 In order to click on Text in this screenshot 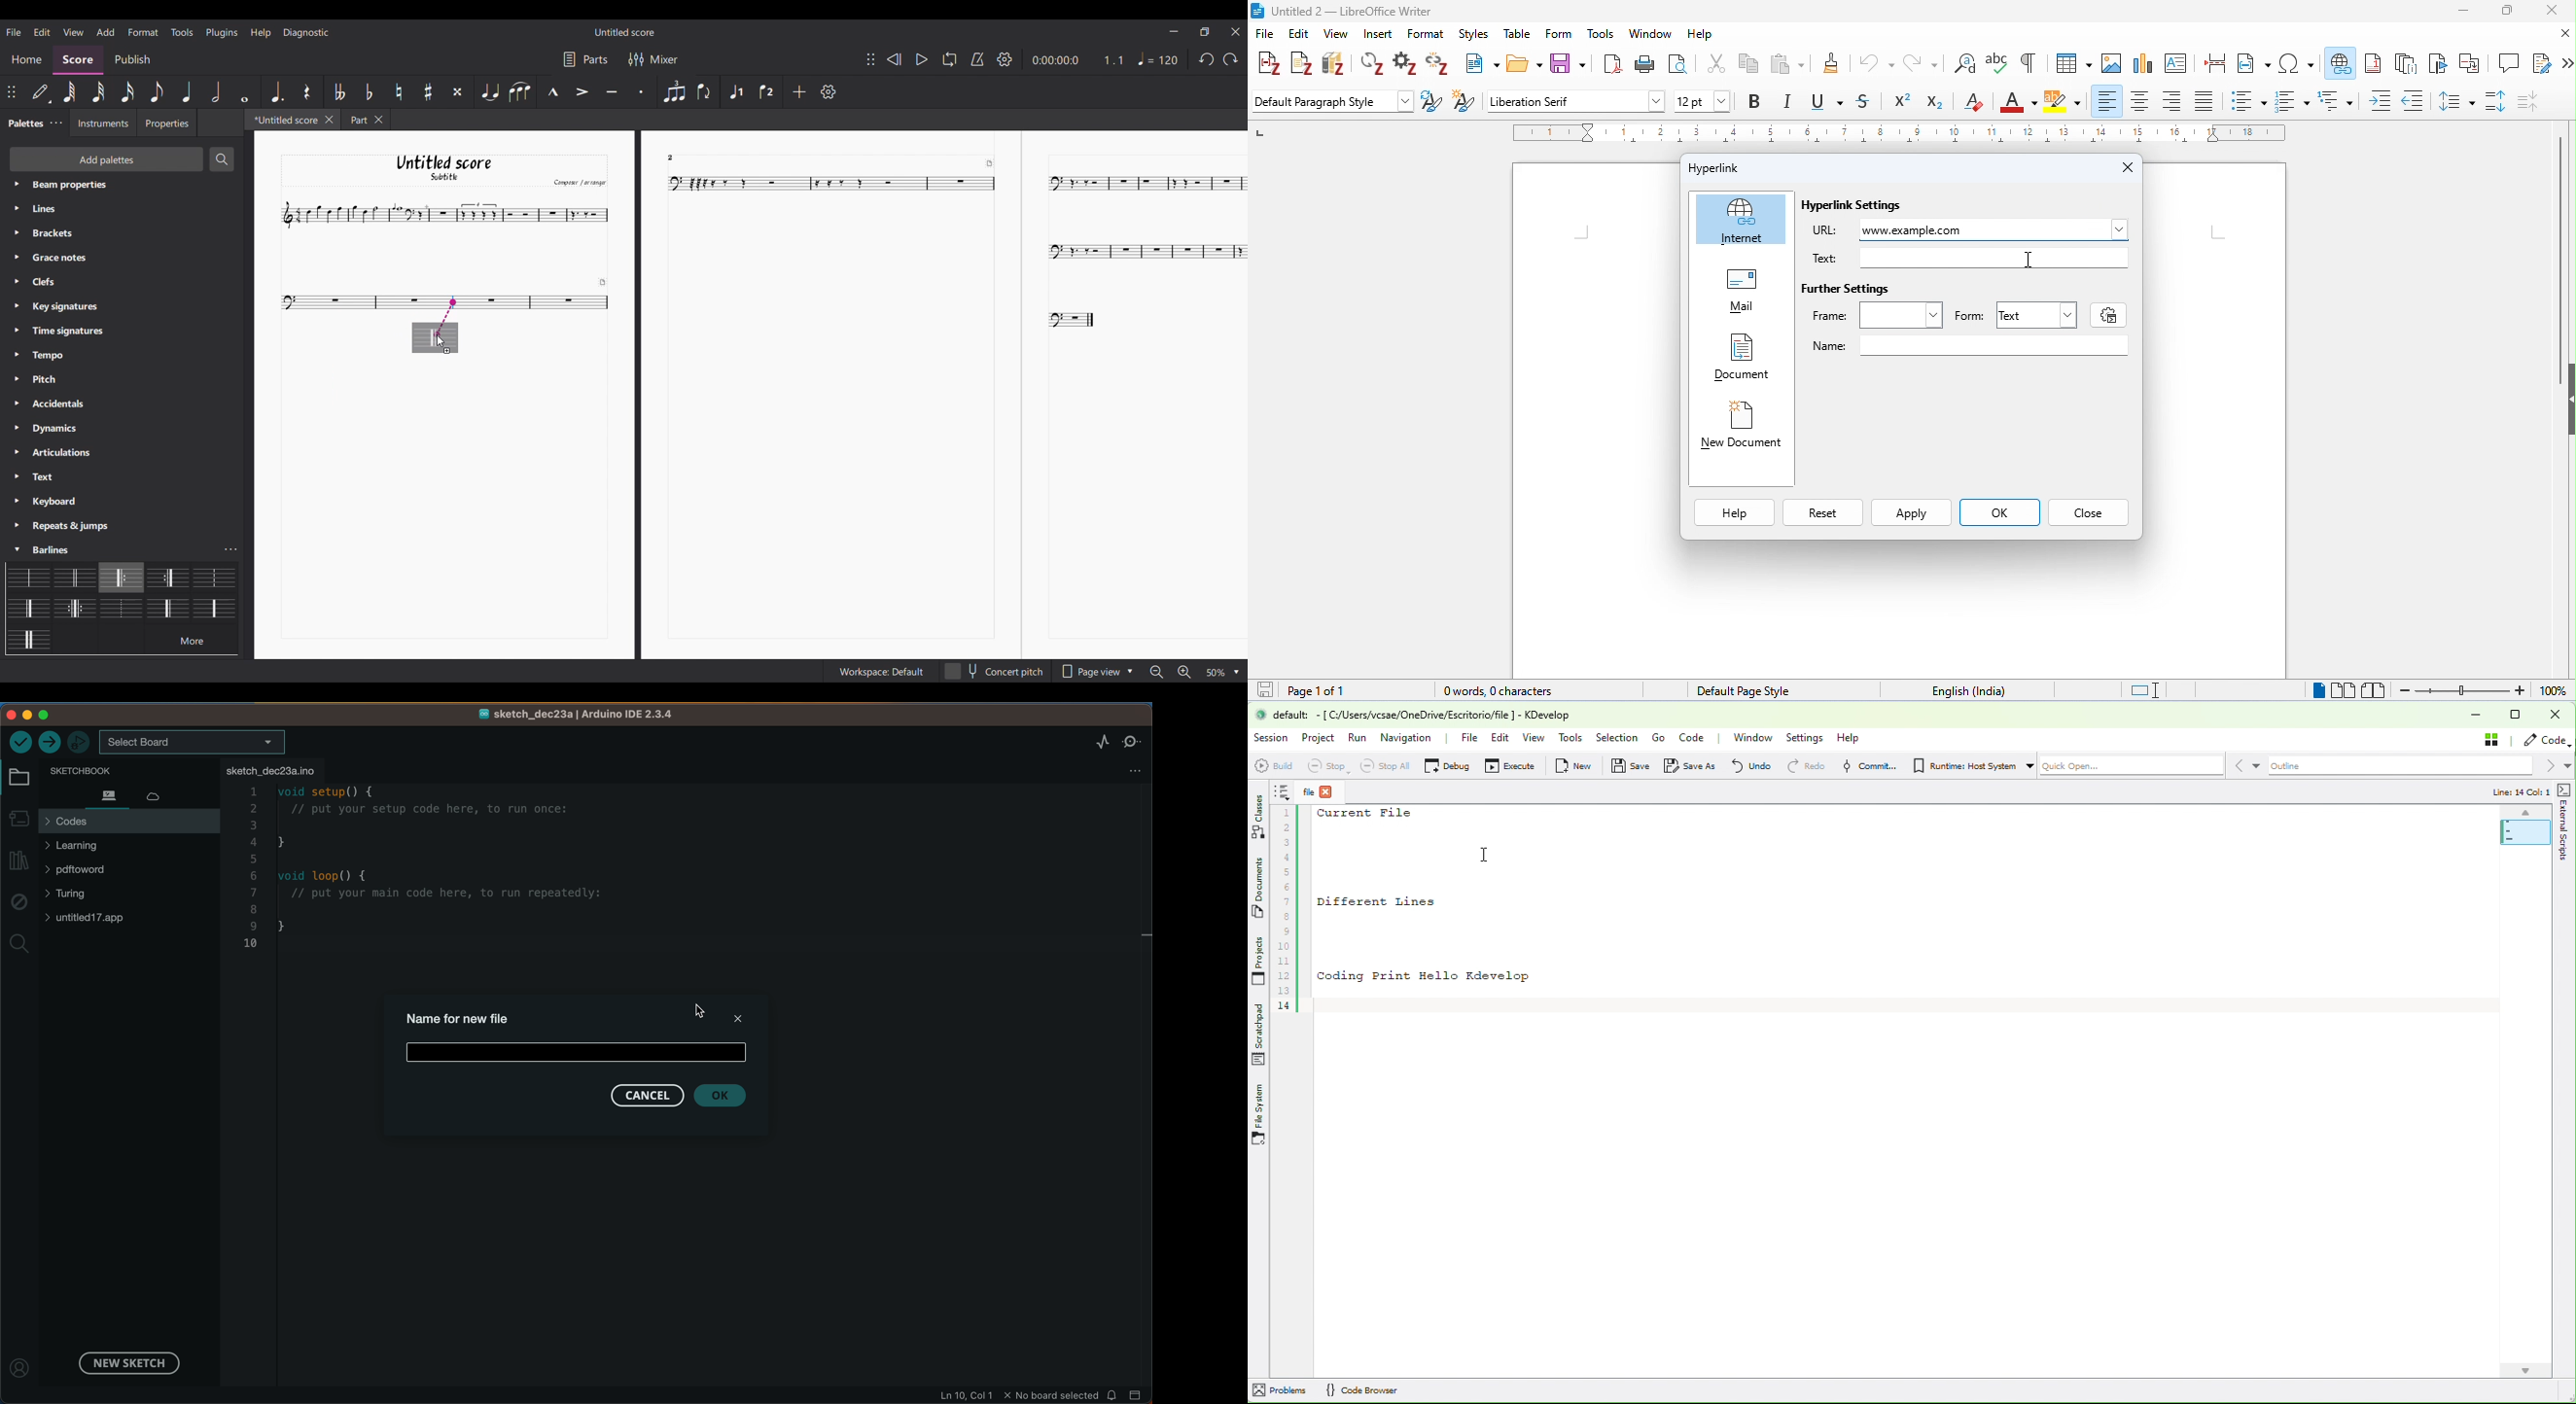, I will do `click(2038, 314)`.